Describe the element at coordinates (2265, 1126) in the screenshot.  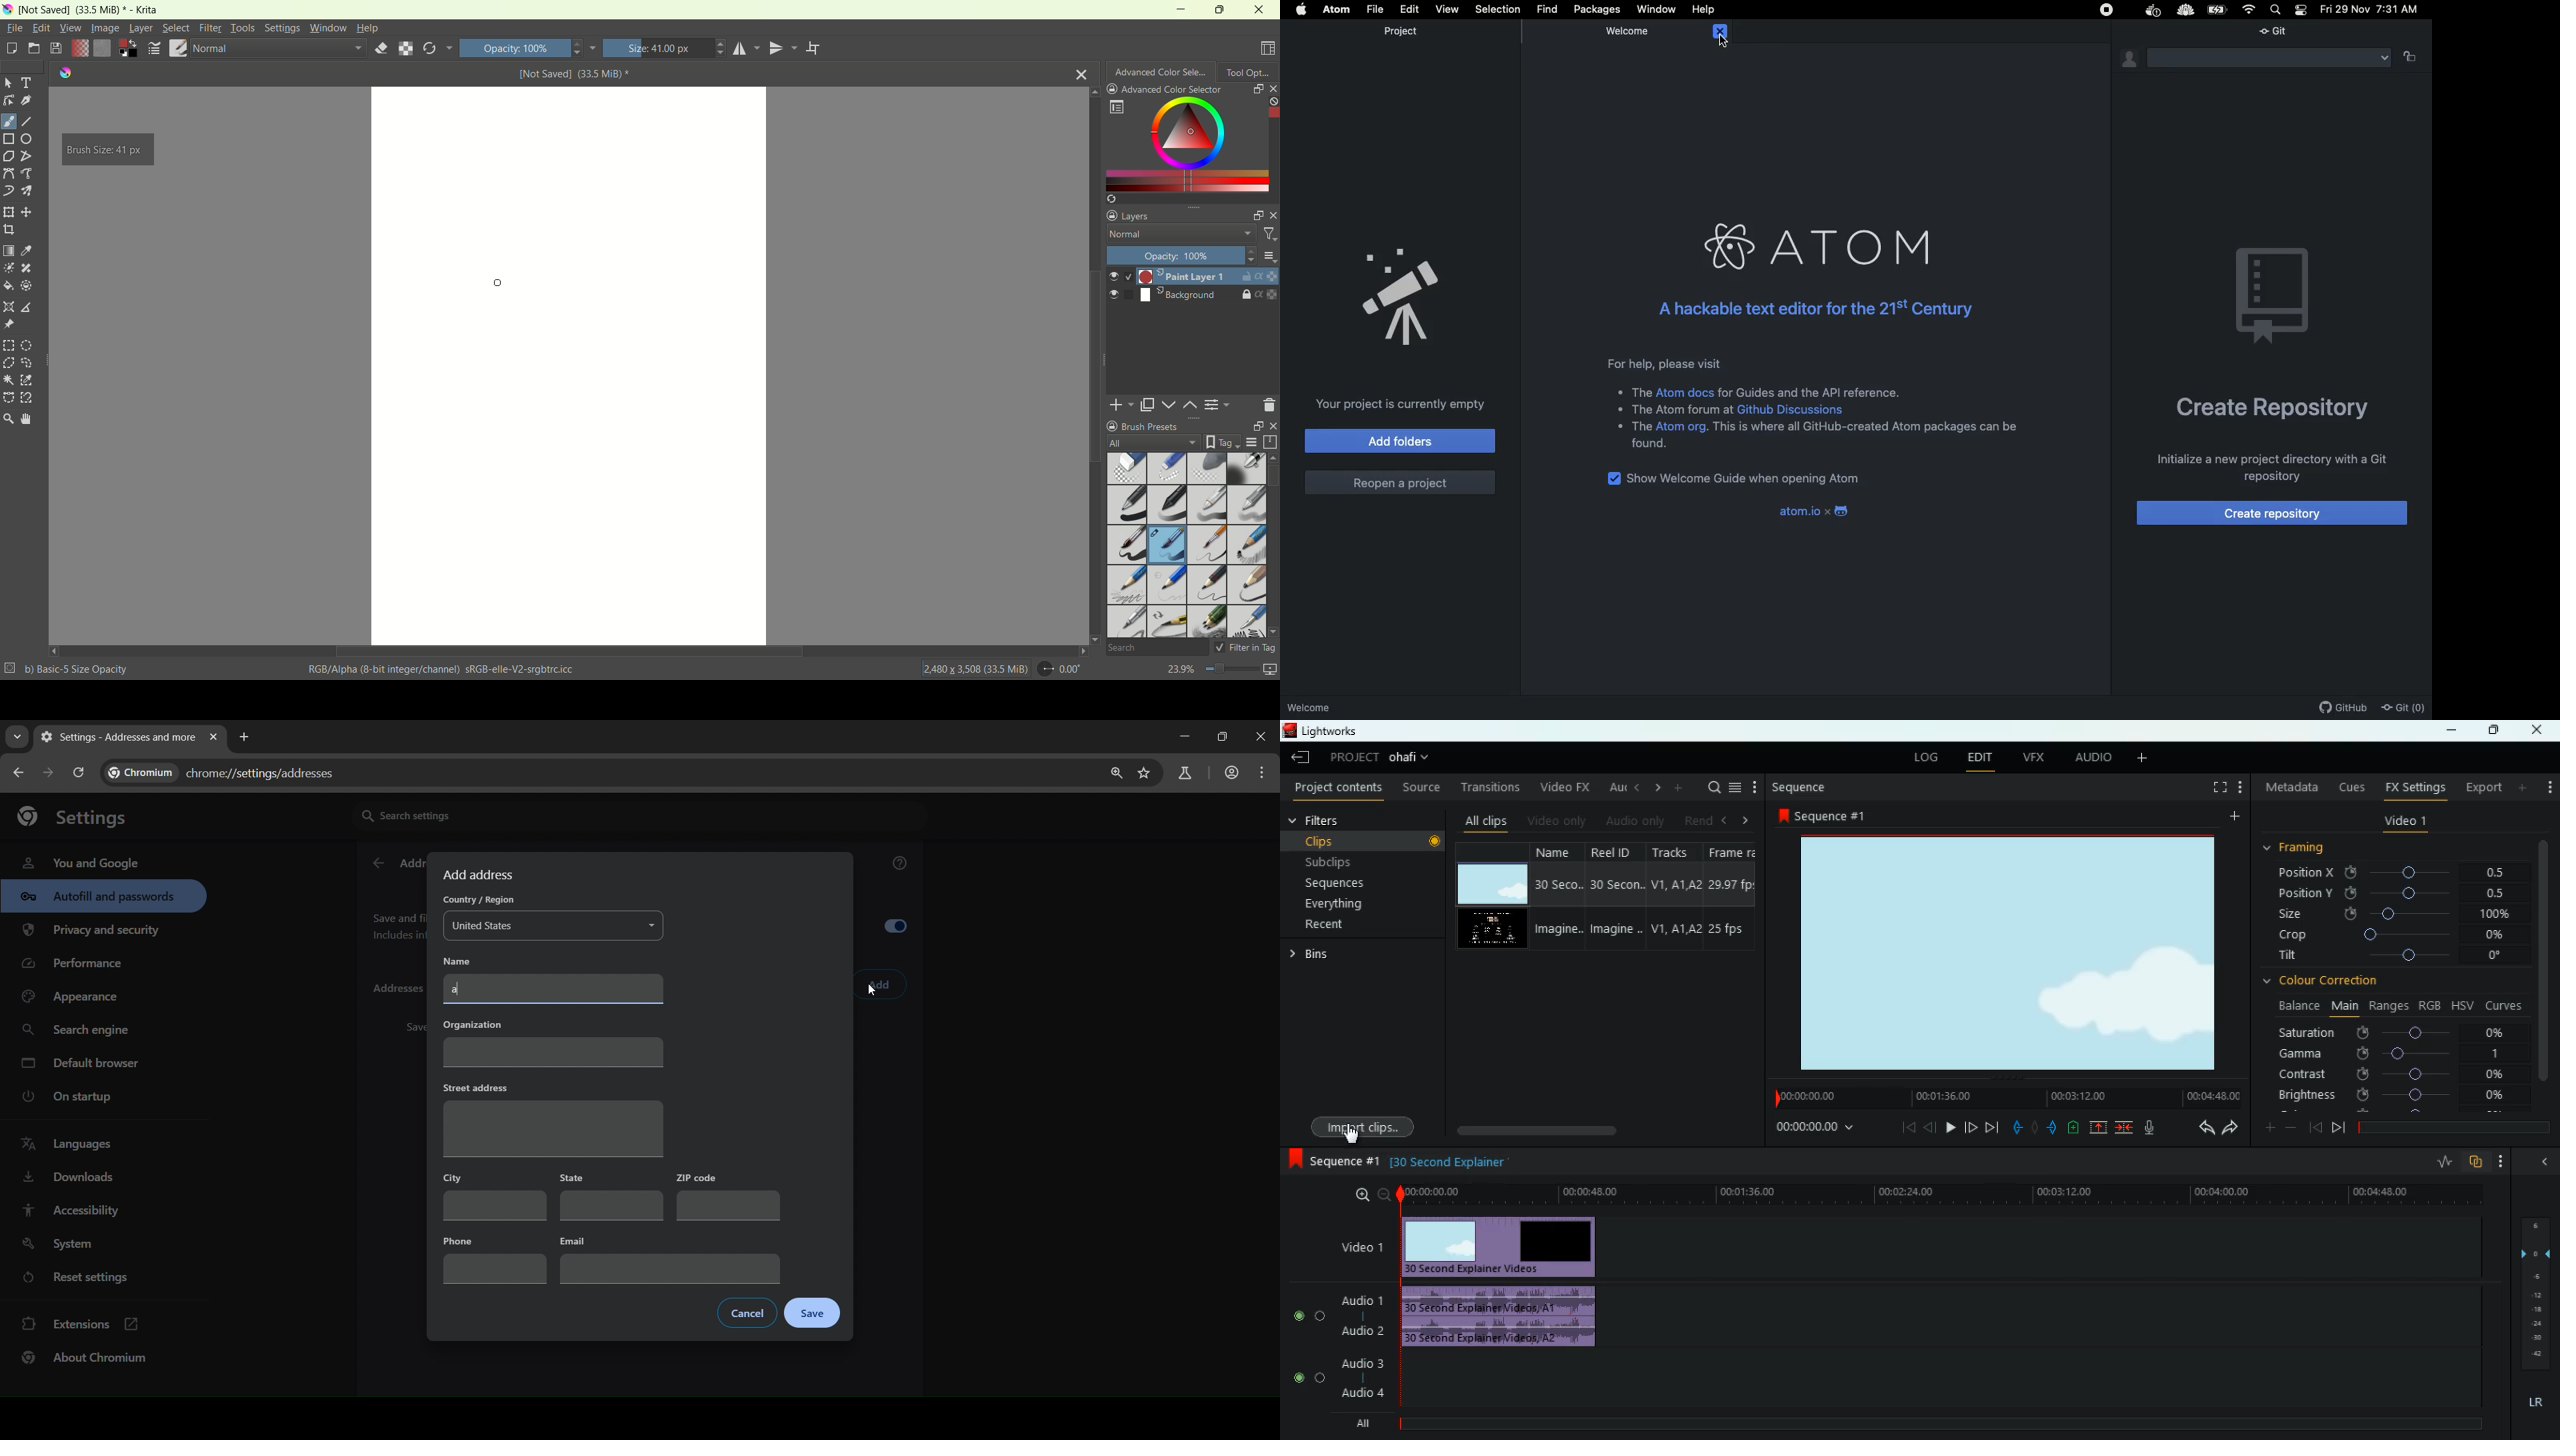
I see `plus` at that location.